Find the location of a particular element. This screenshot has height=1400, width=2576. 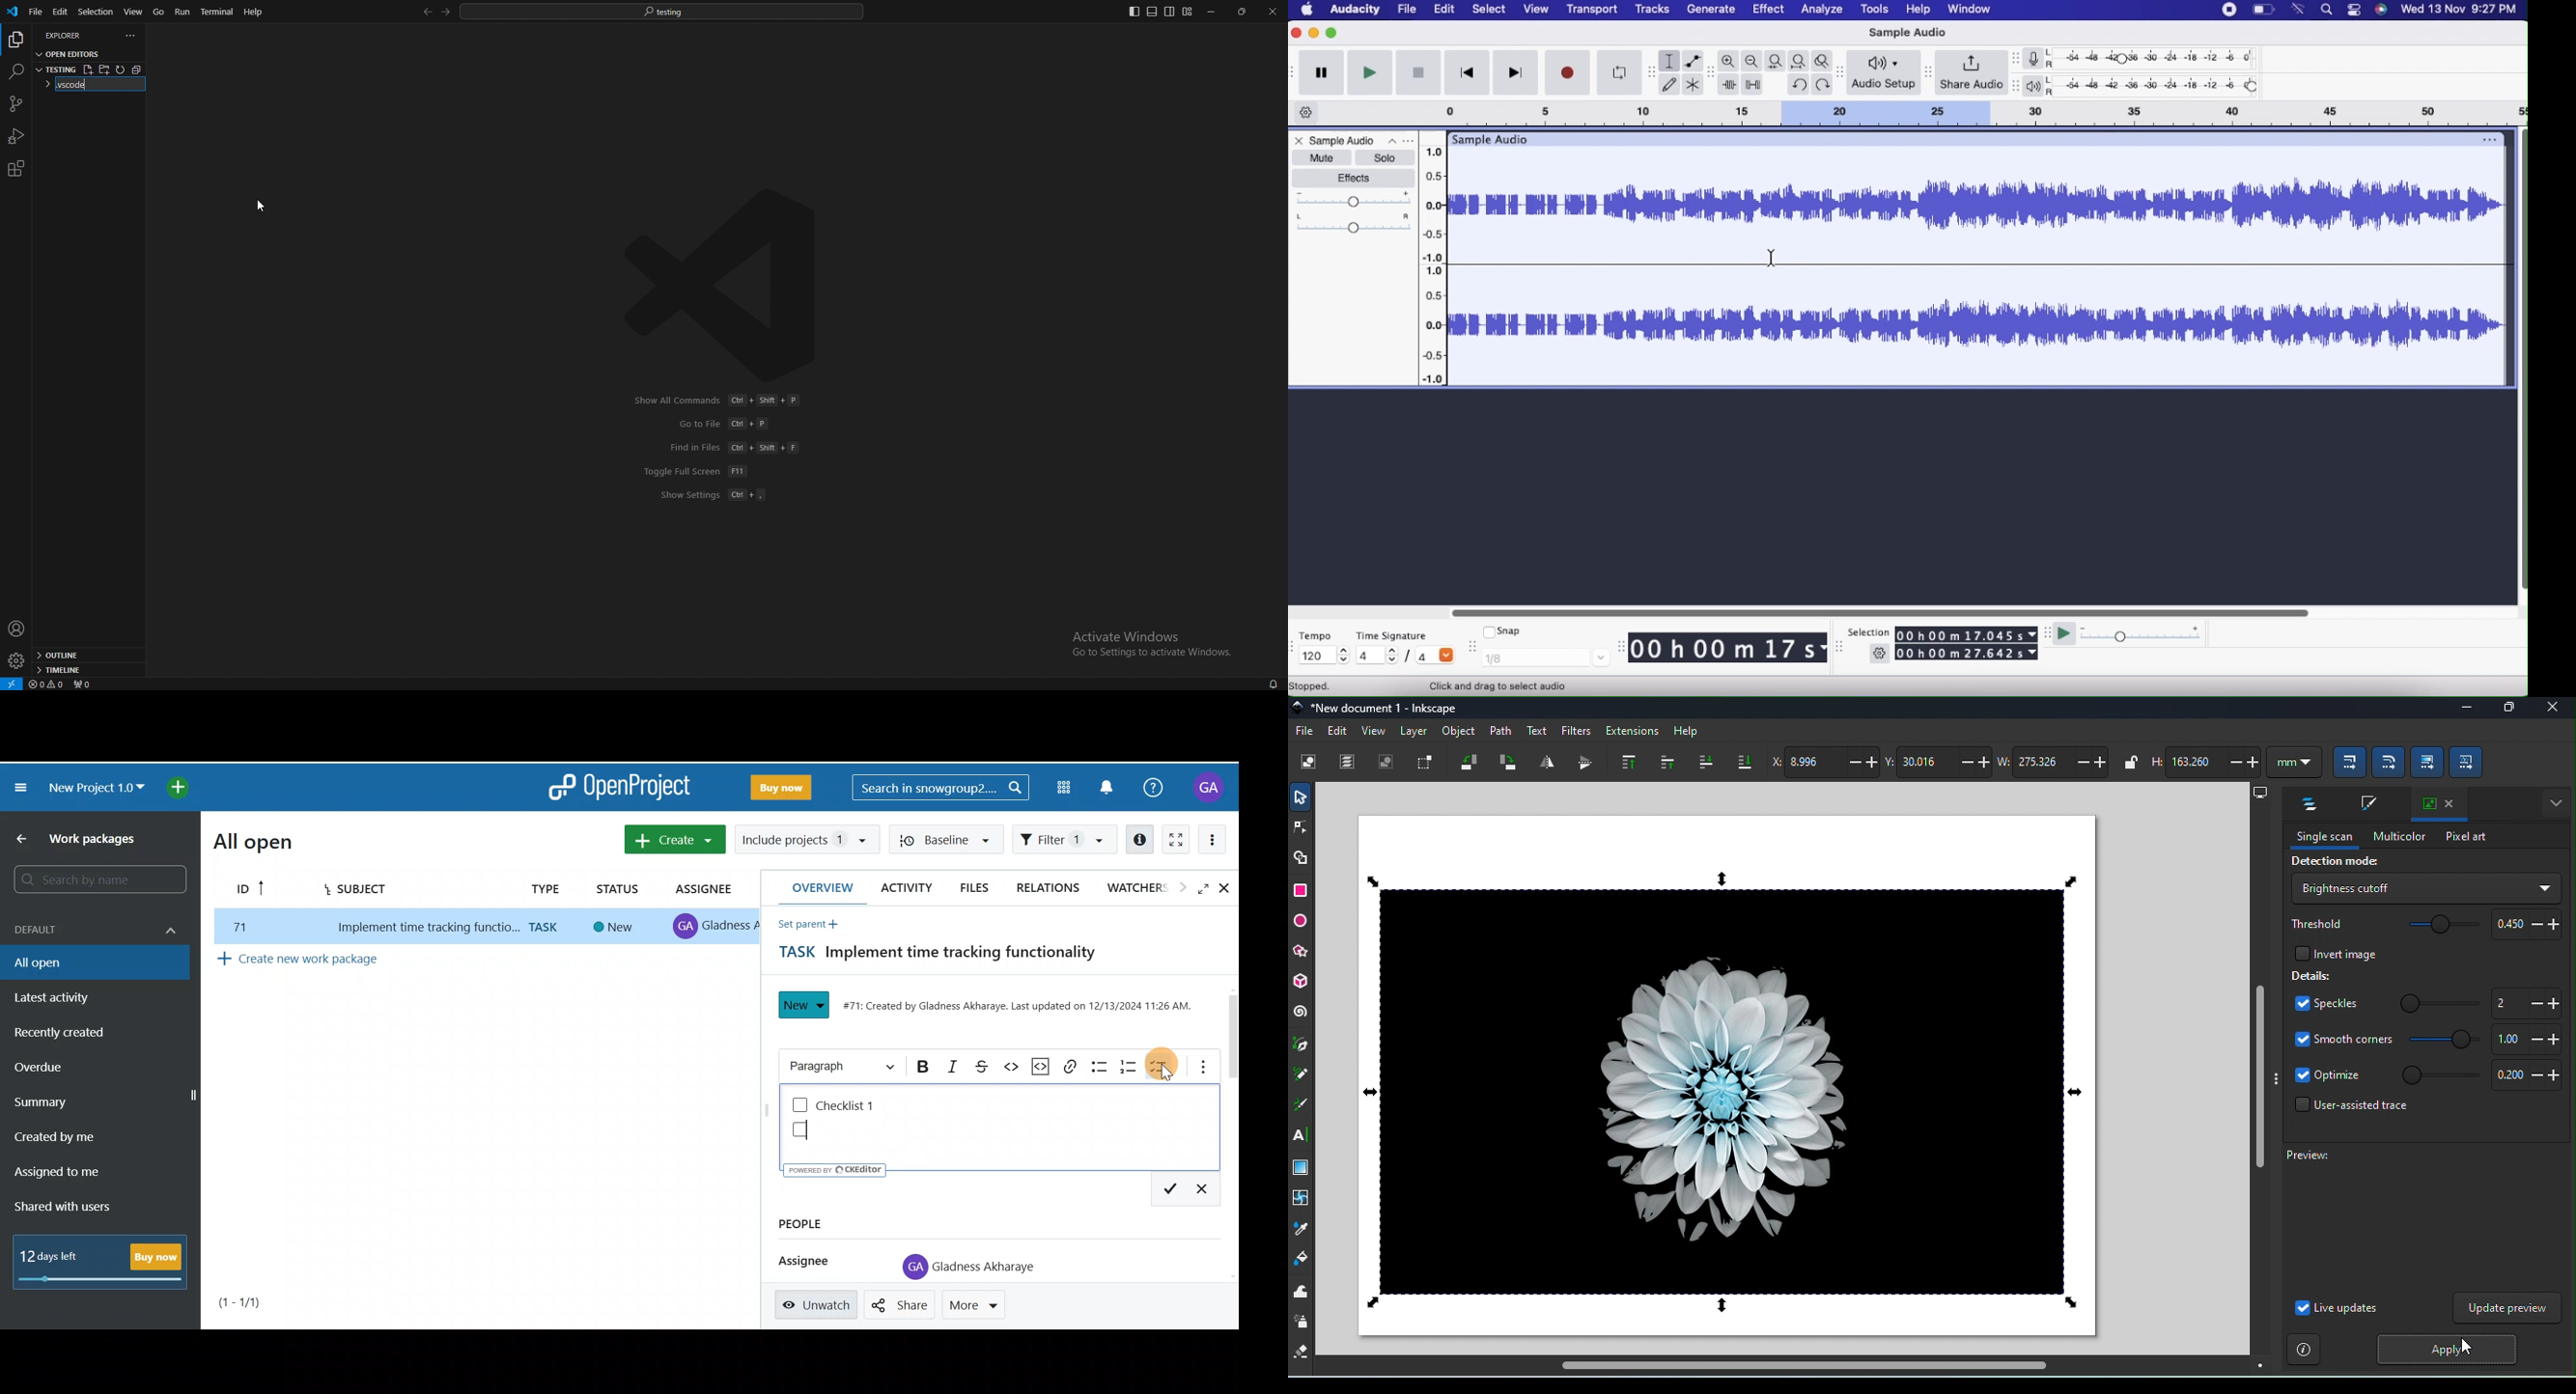

Toggle selection box to select all touched objects is located at coordinates (1427, 762).